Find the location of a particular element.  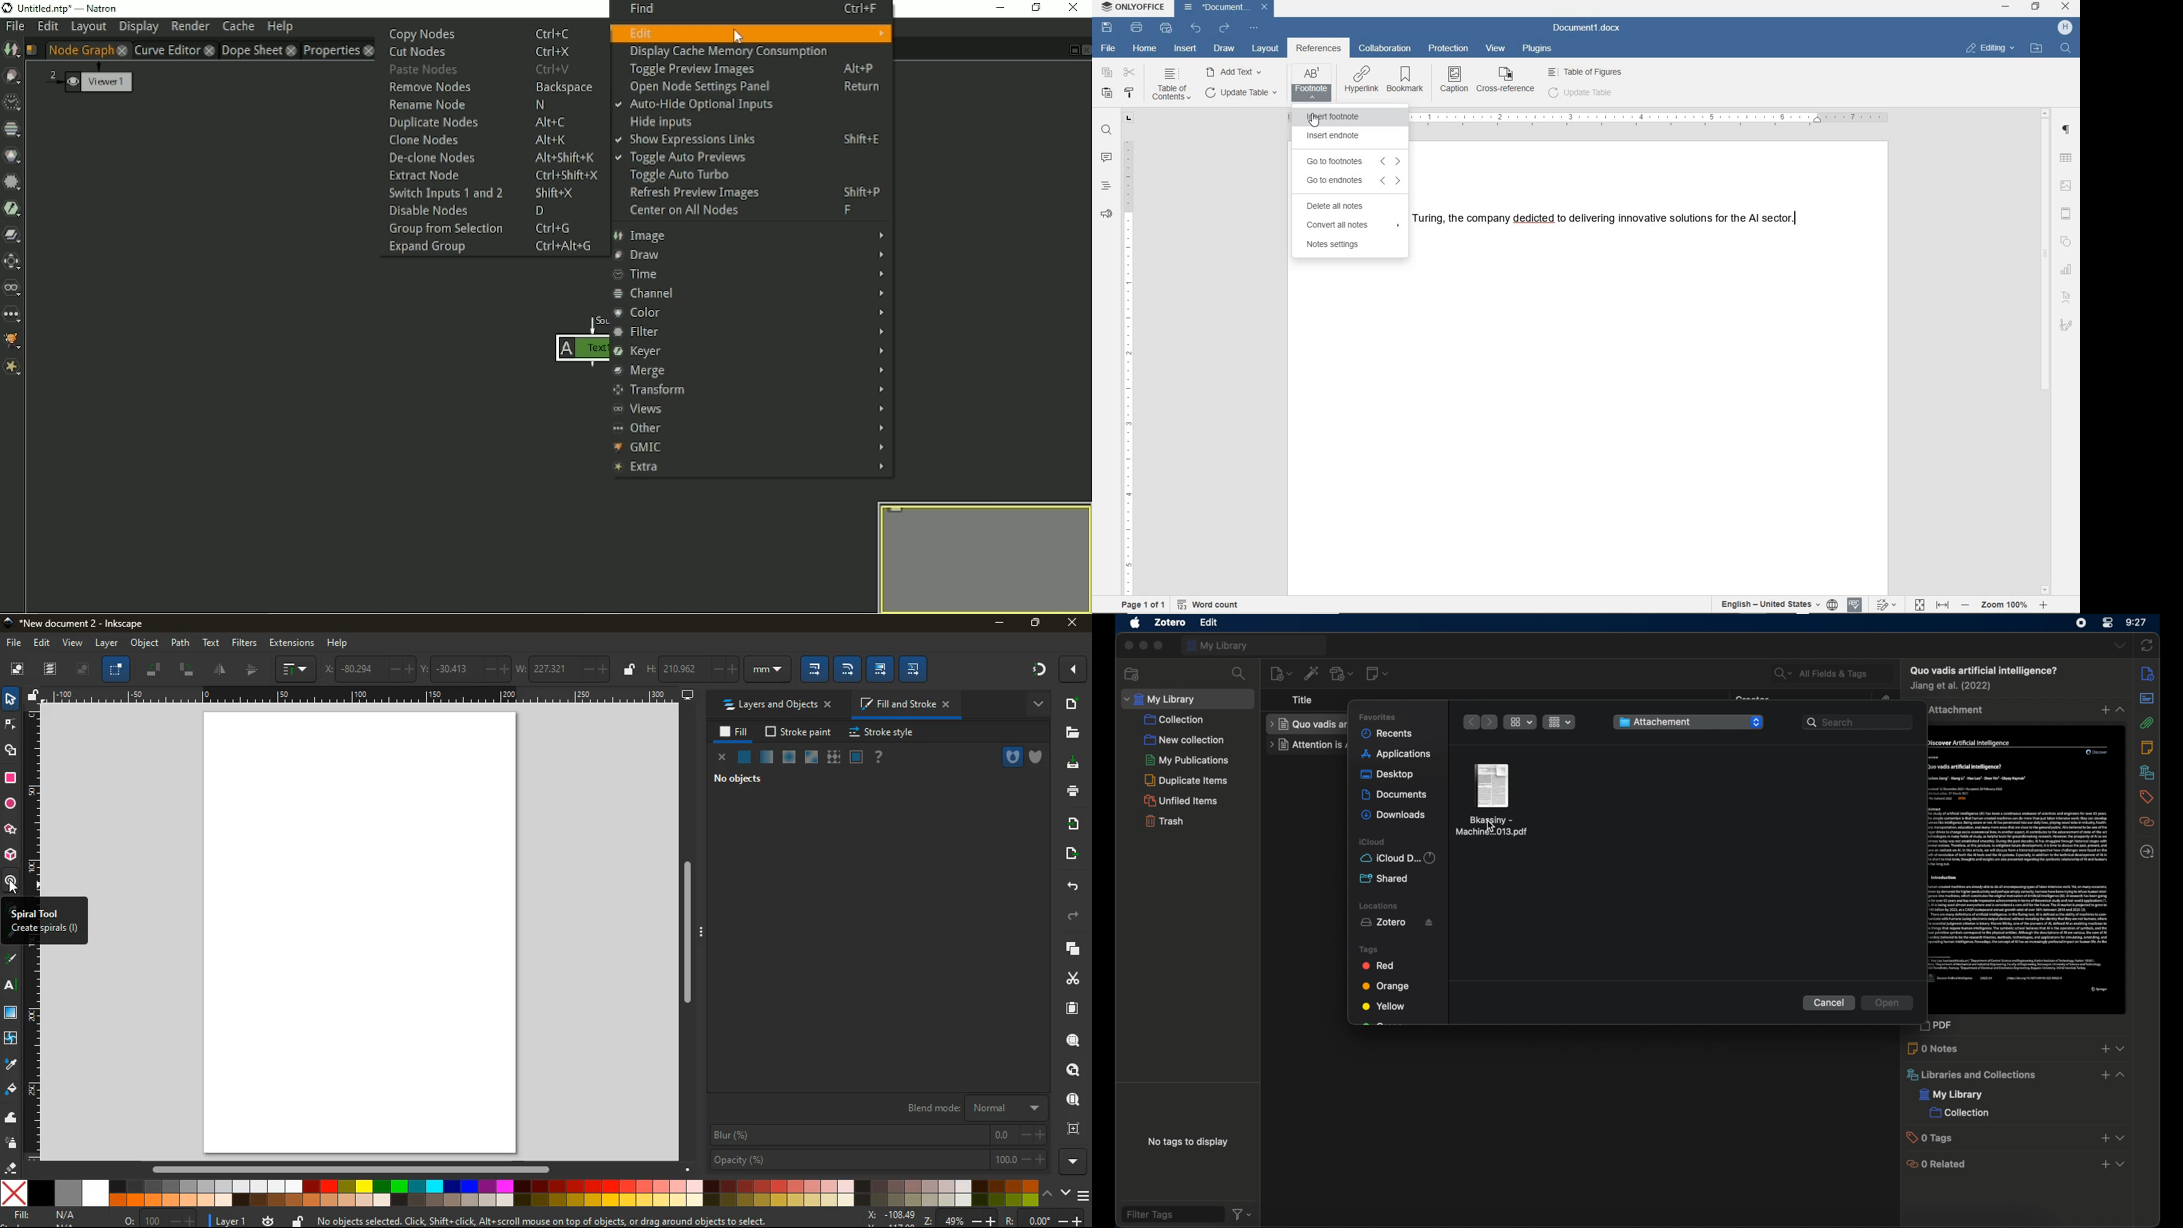

convert all notes is located at coordinates (1350, 225).